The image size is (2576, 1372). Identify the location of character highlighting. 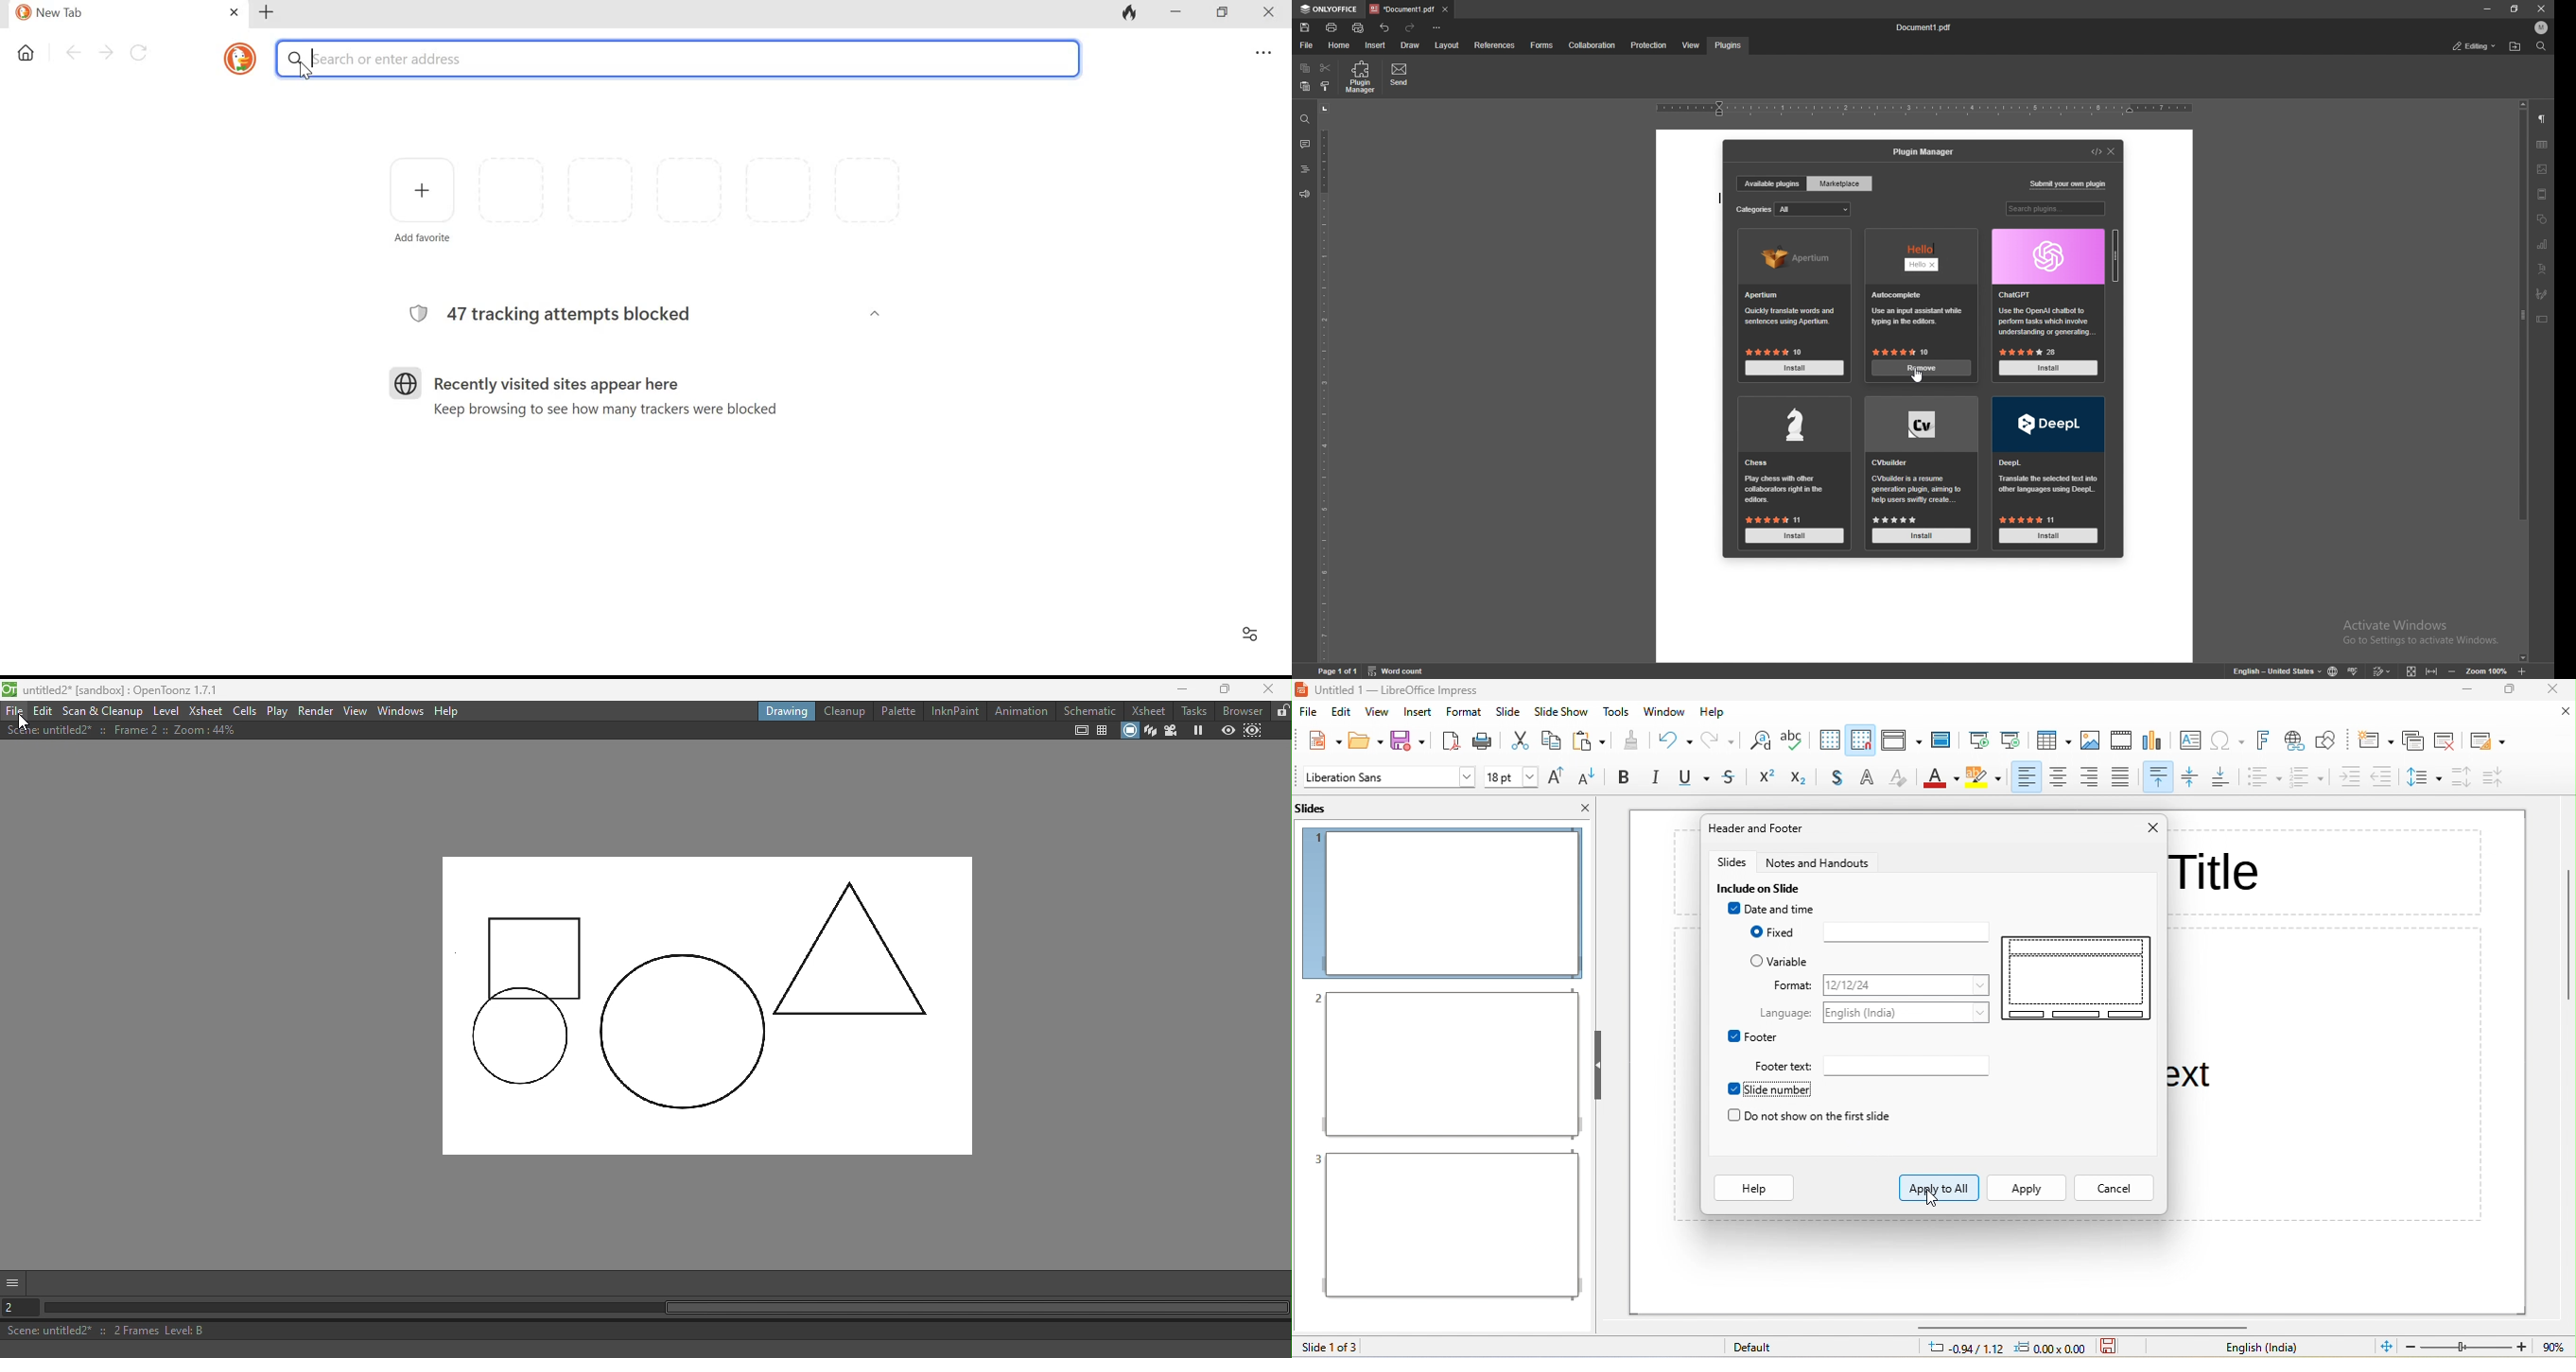
(1984, 780).